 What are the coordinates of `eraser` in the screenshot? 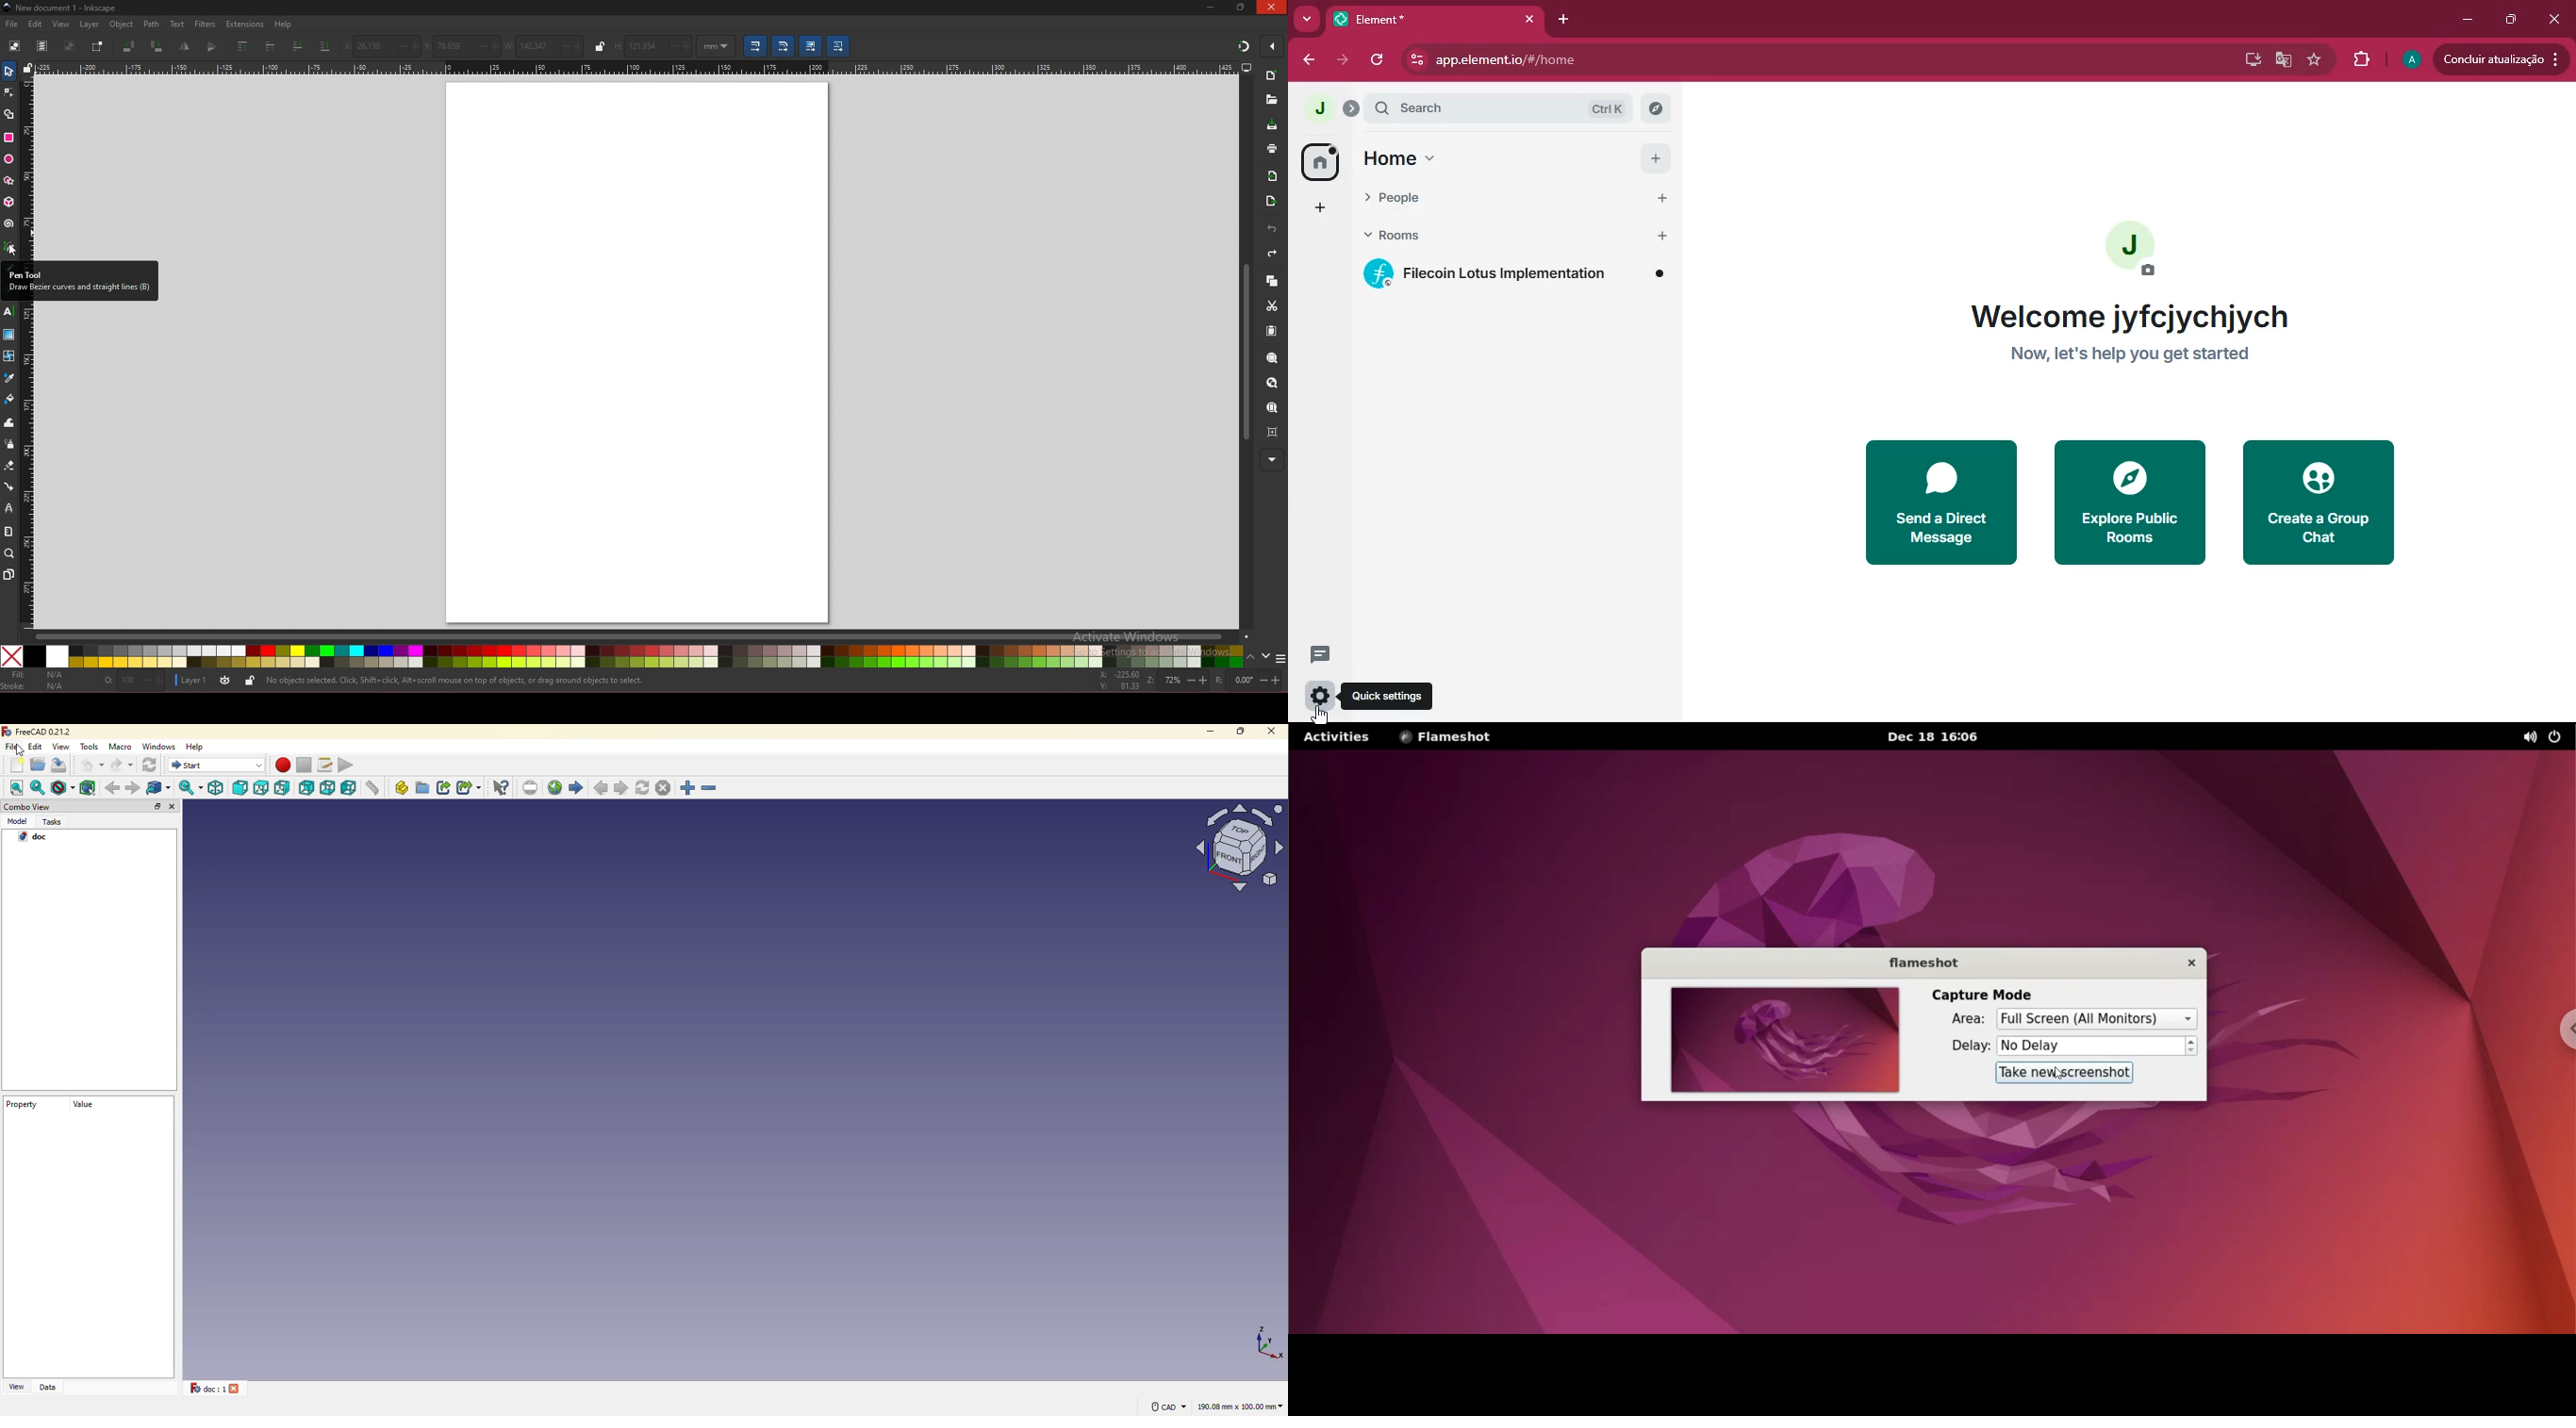 It's located at (9, 466).